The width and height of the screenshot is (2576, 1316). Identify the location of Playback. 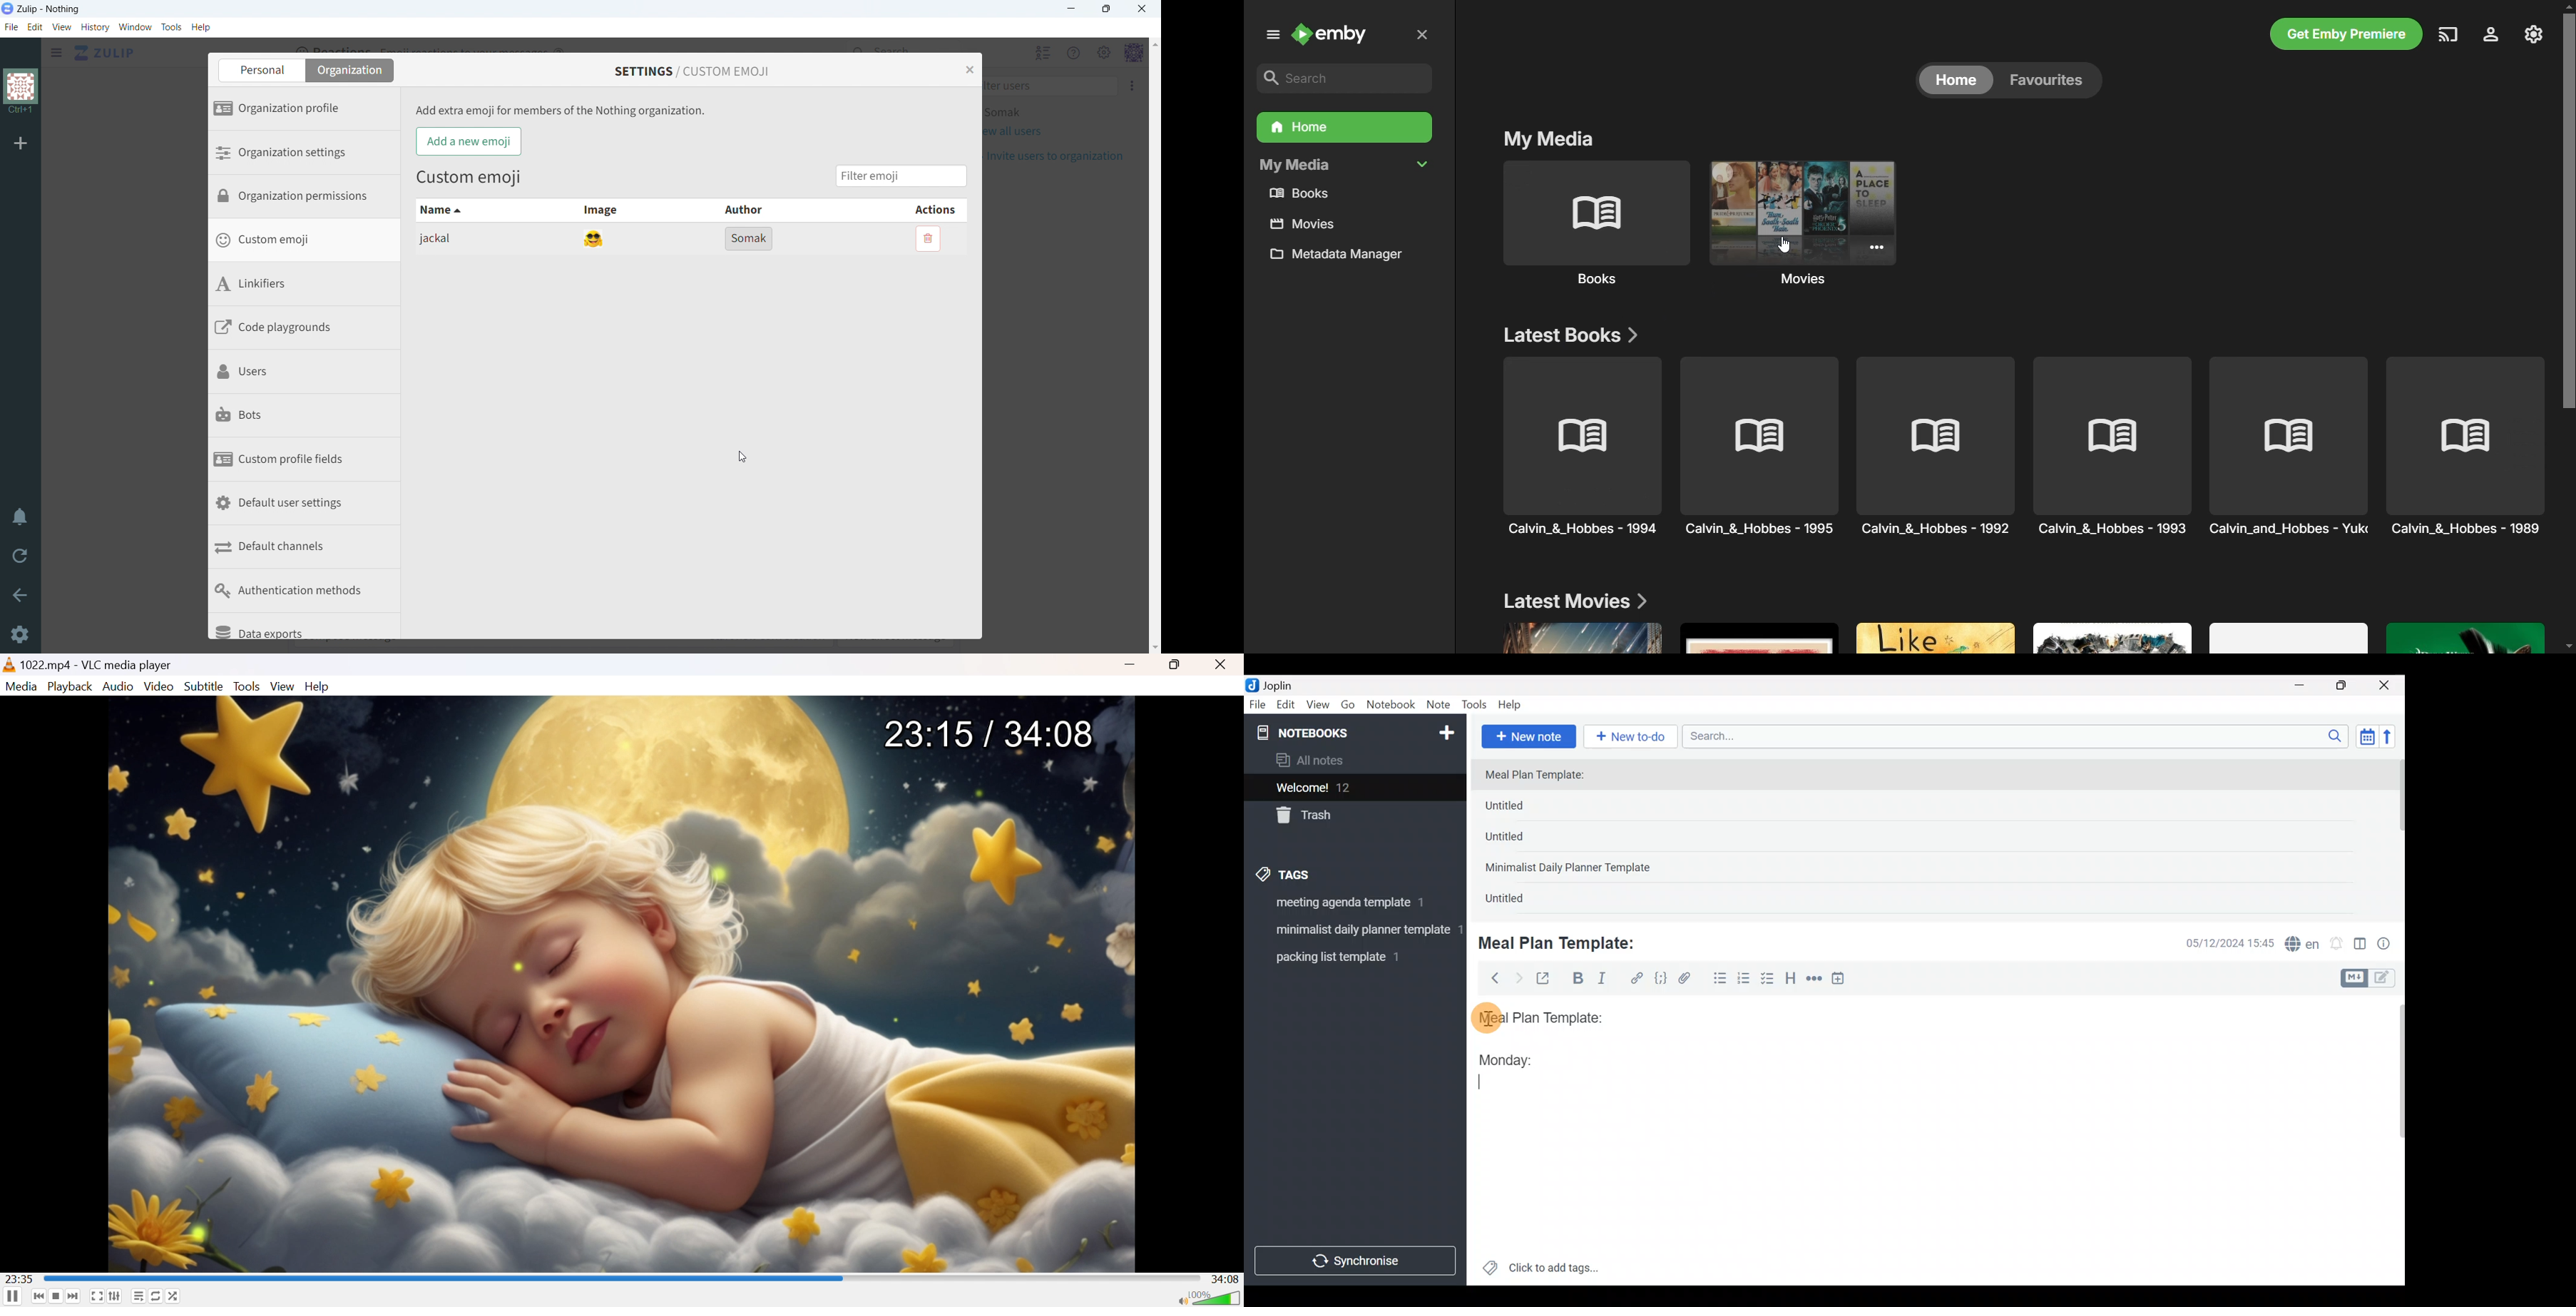
(70, 686).